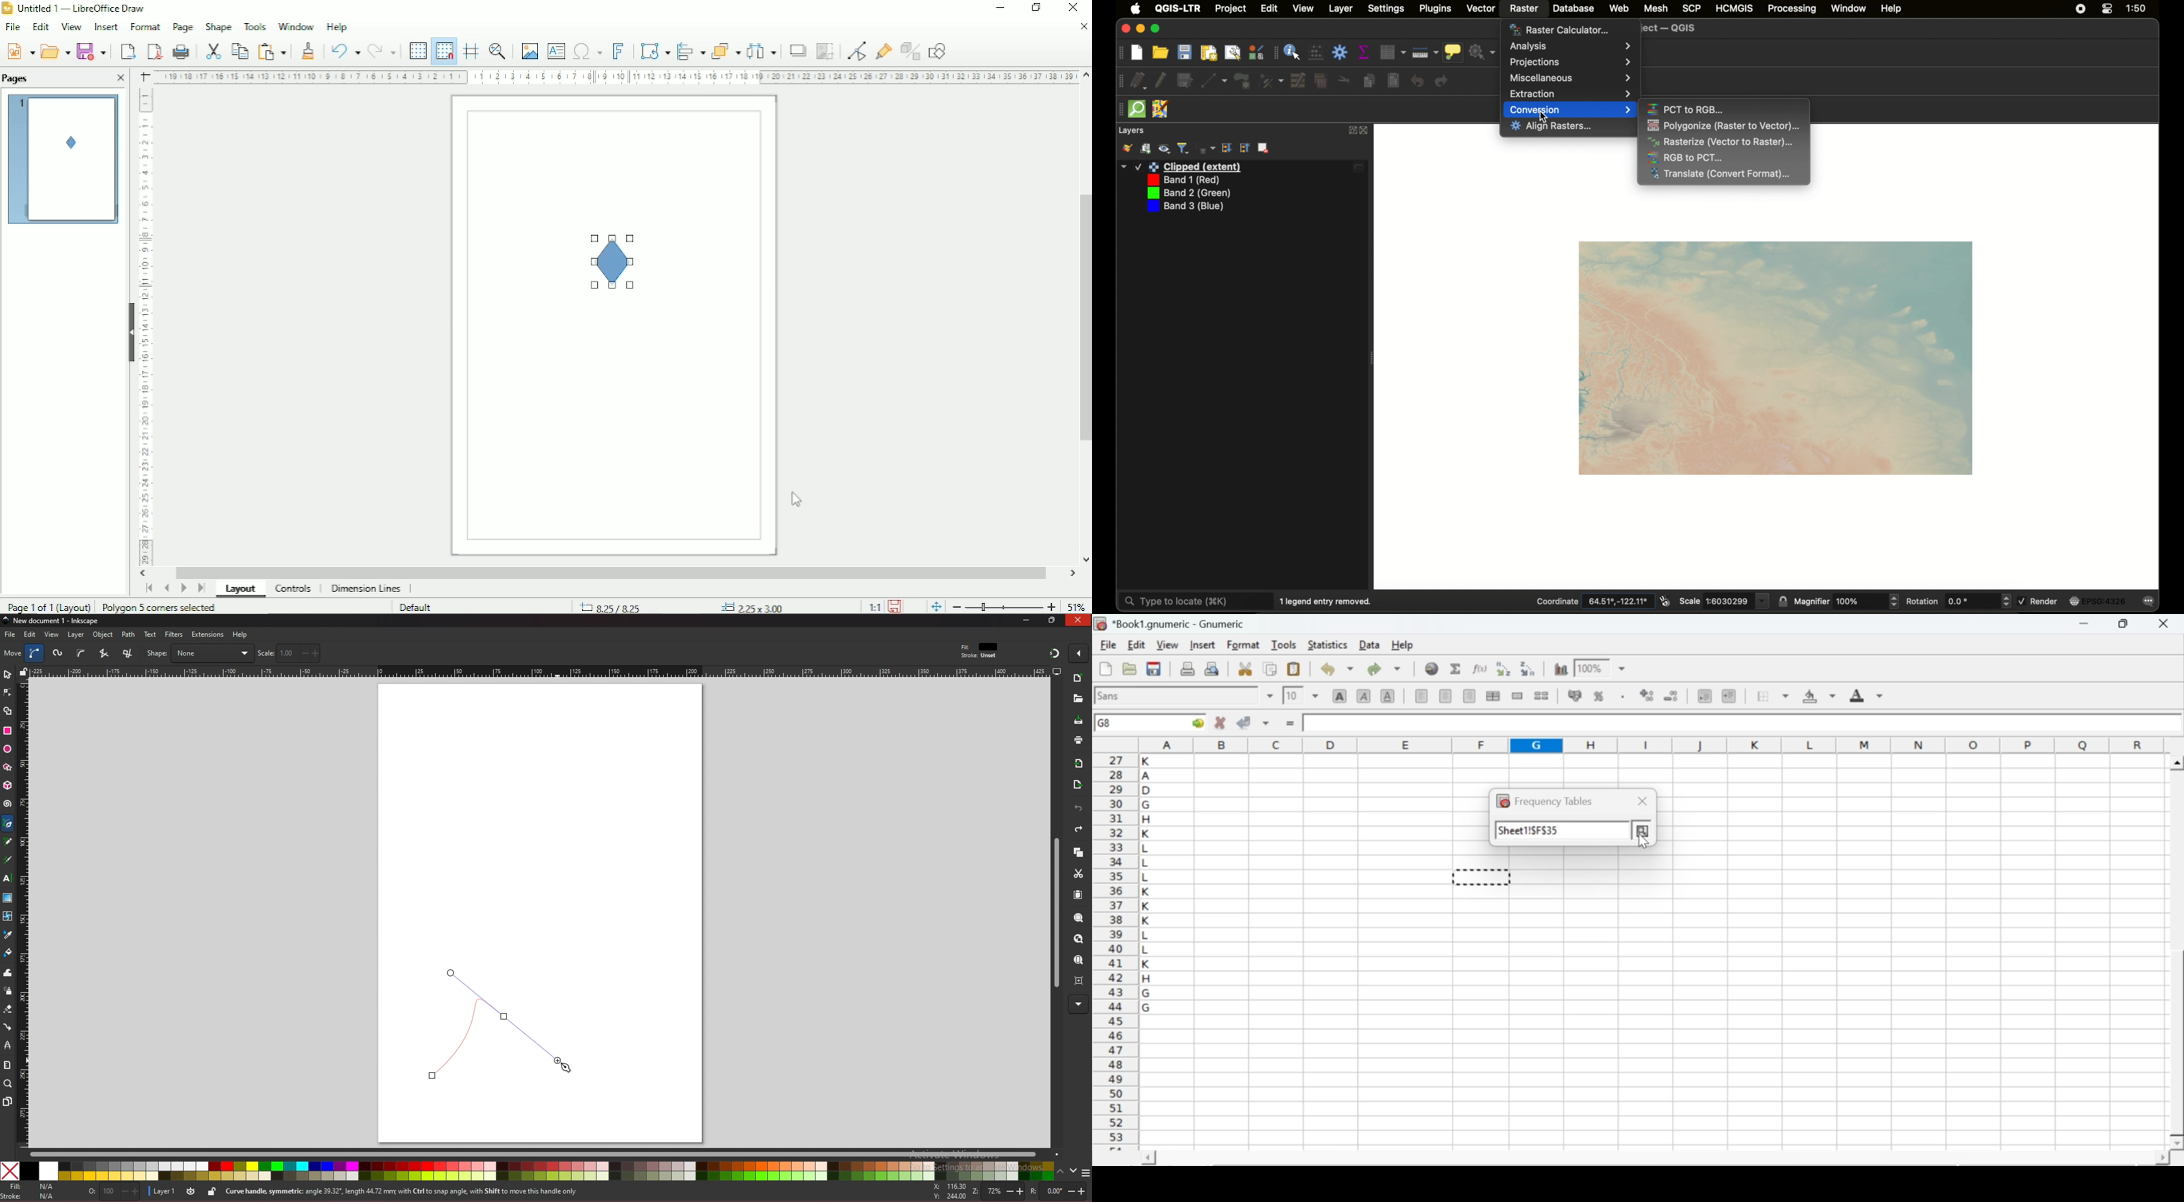  What do you see at coordinates (1541, 695) in the screenshot?
I see `split merged ranges of cells` at bounding box center [1541, 695].